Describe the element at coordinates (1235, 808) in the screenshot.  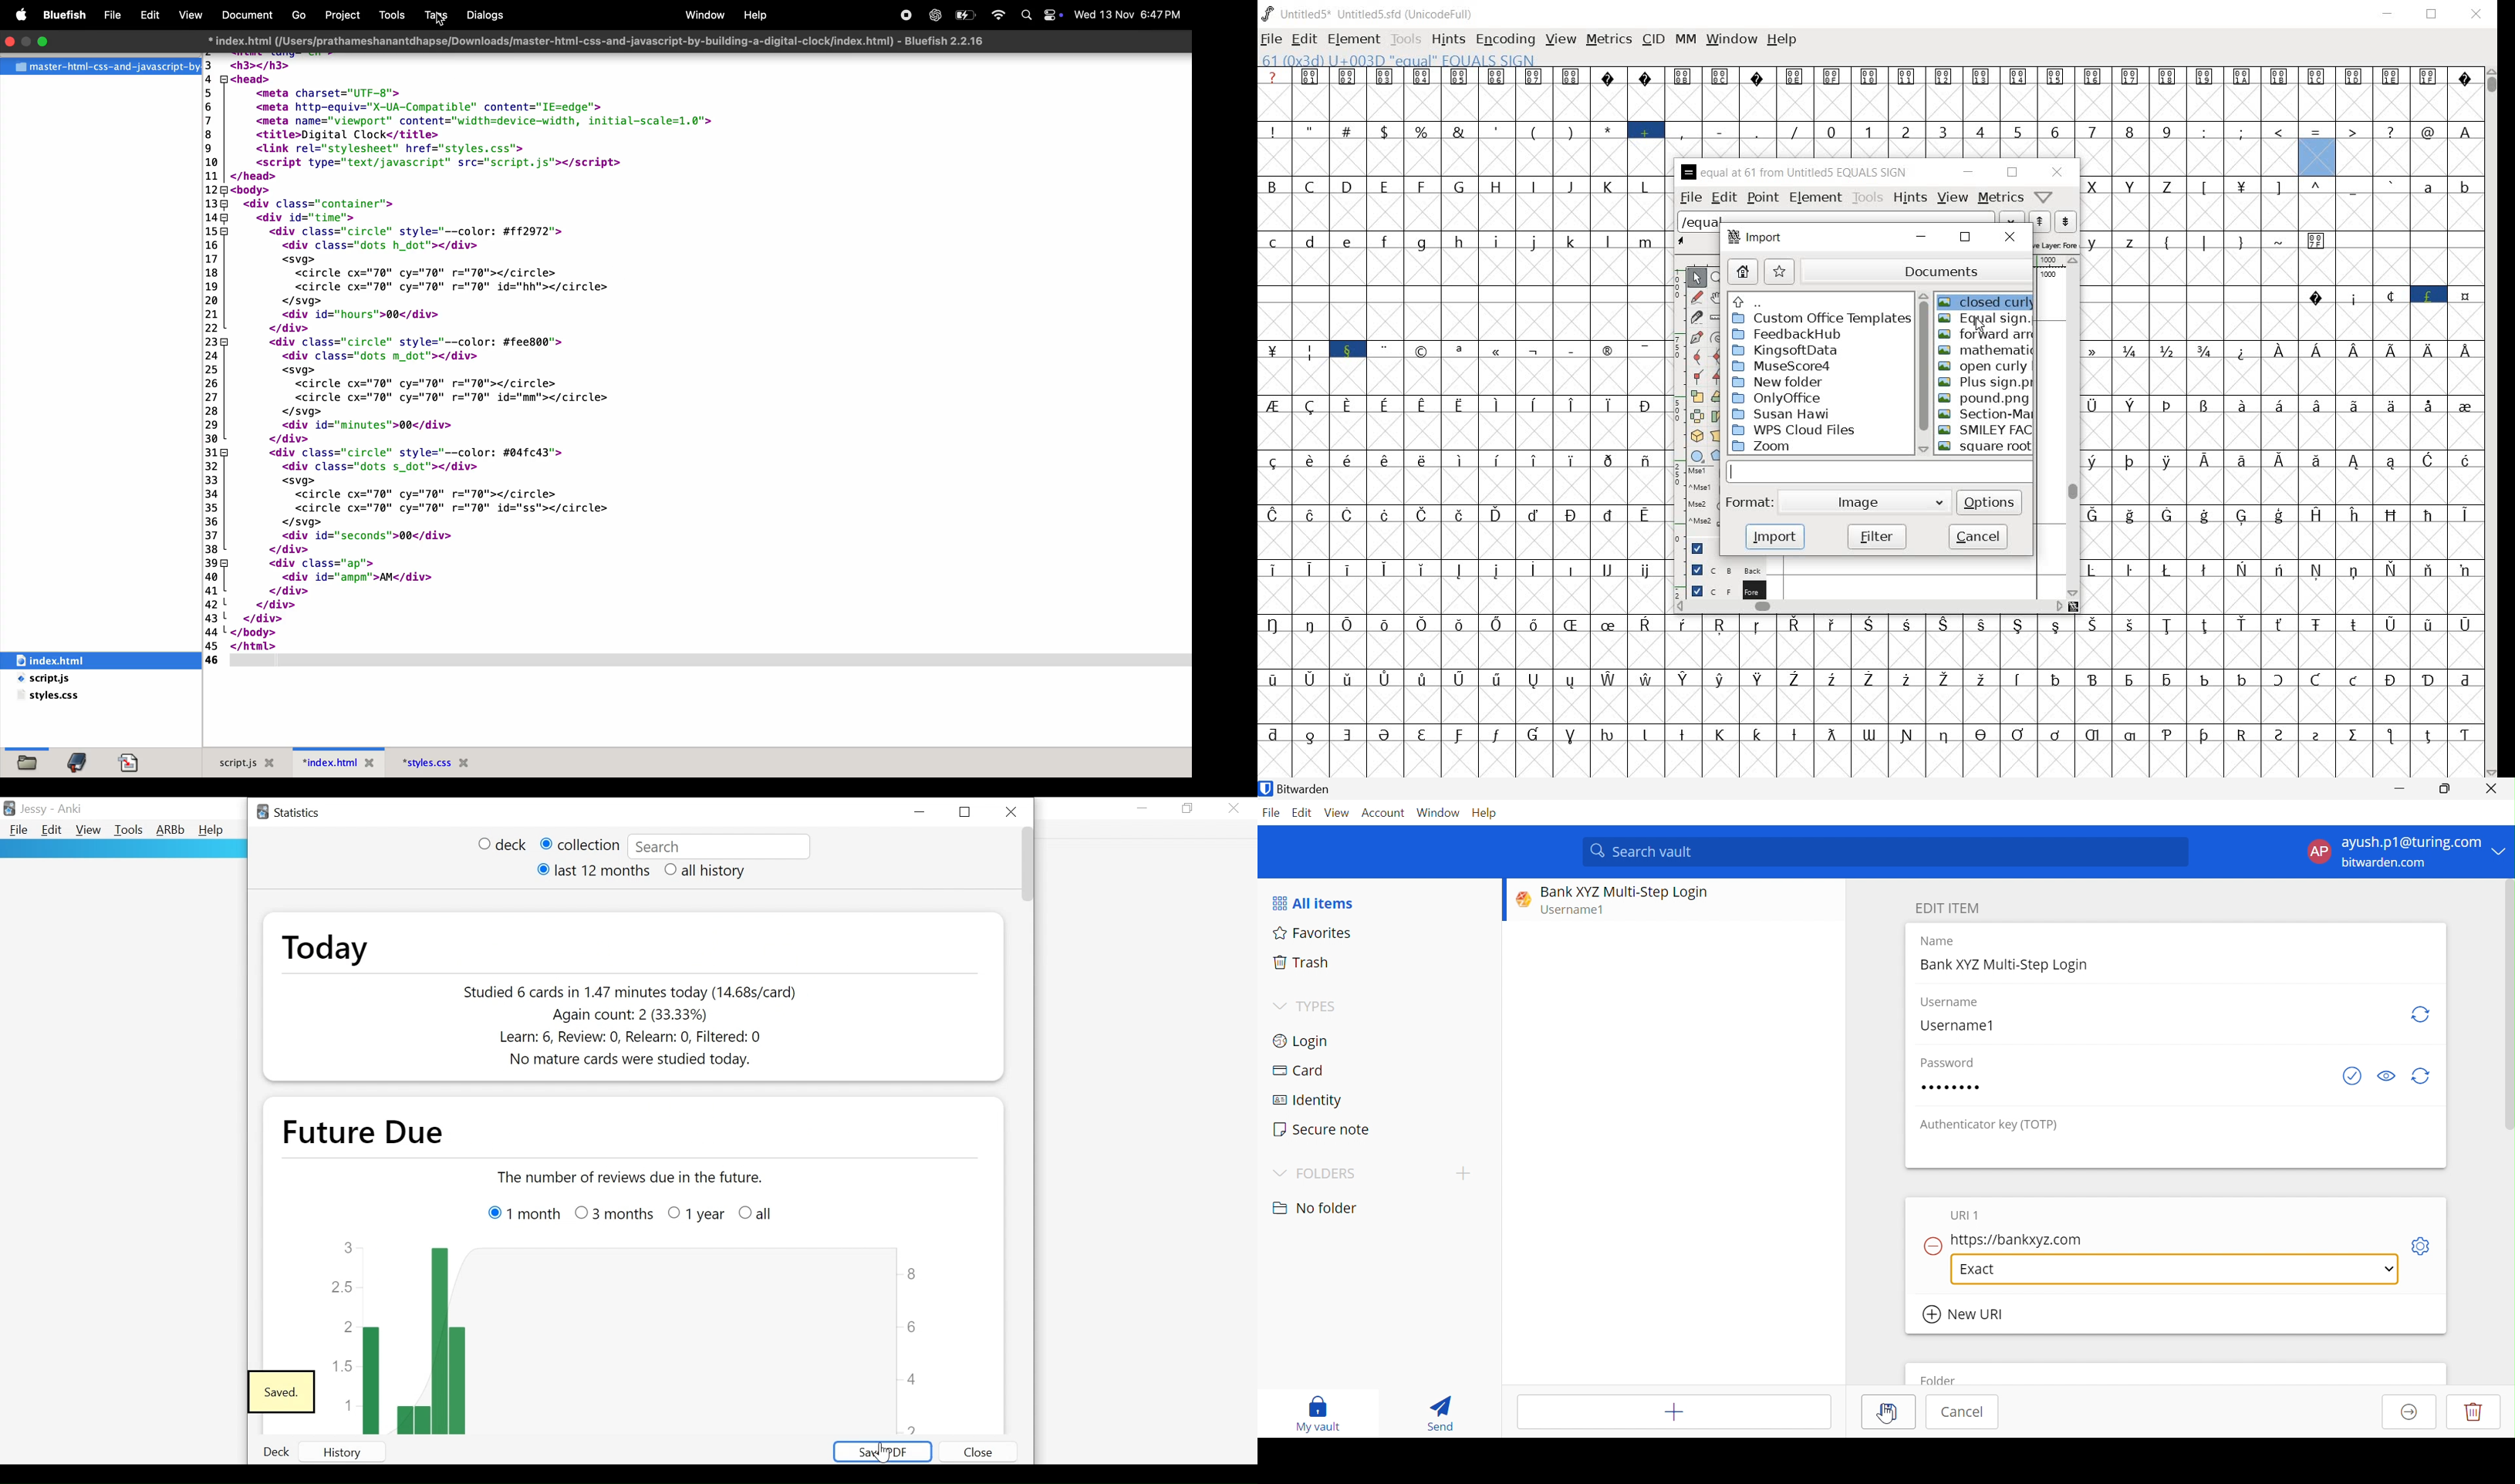
I see `Close` at that location.